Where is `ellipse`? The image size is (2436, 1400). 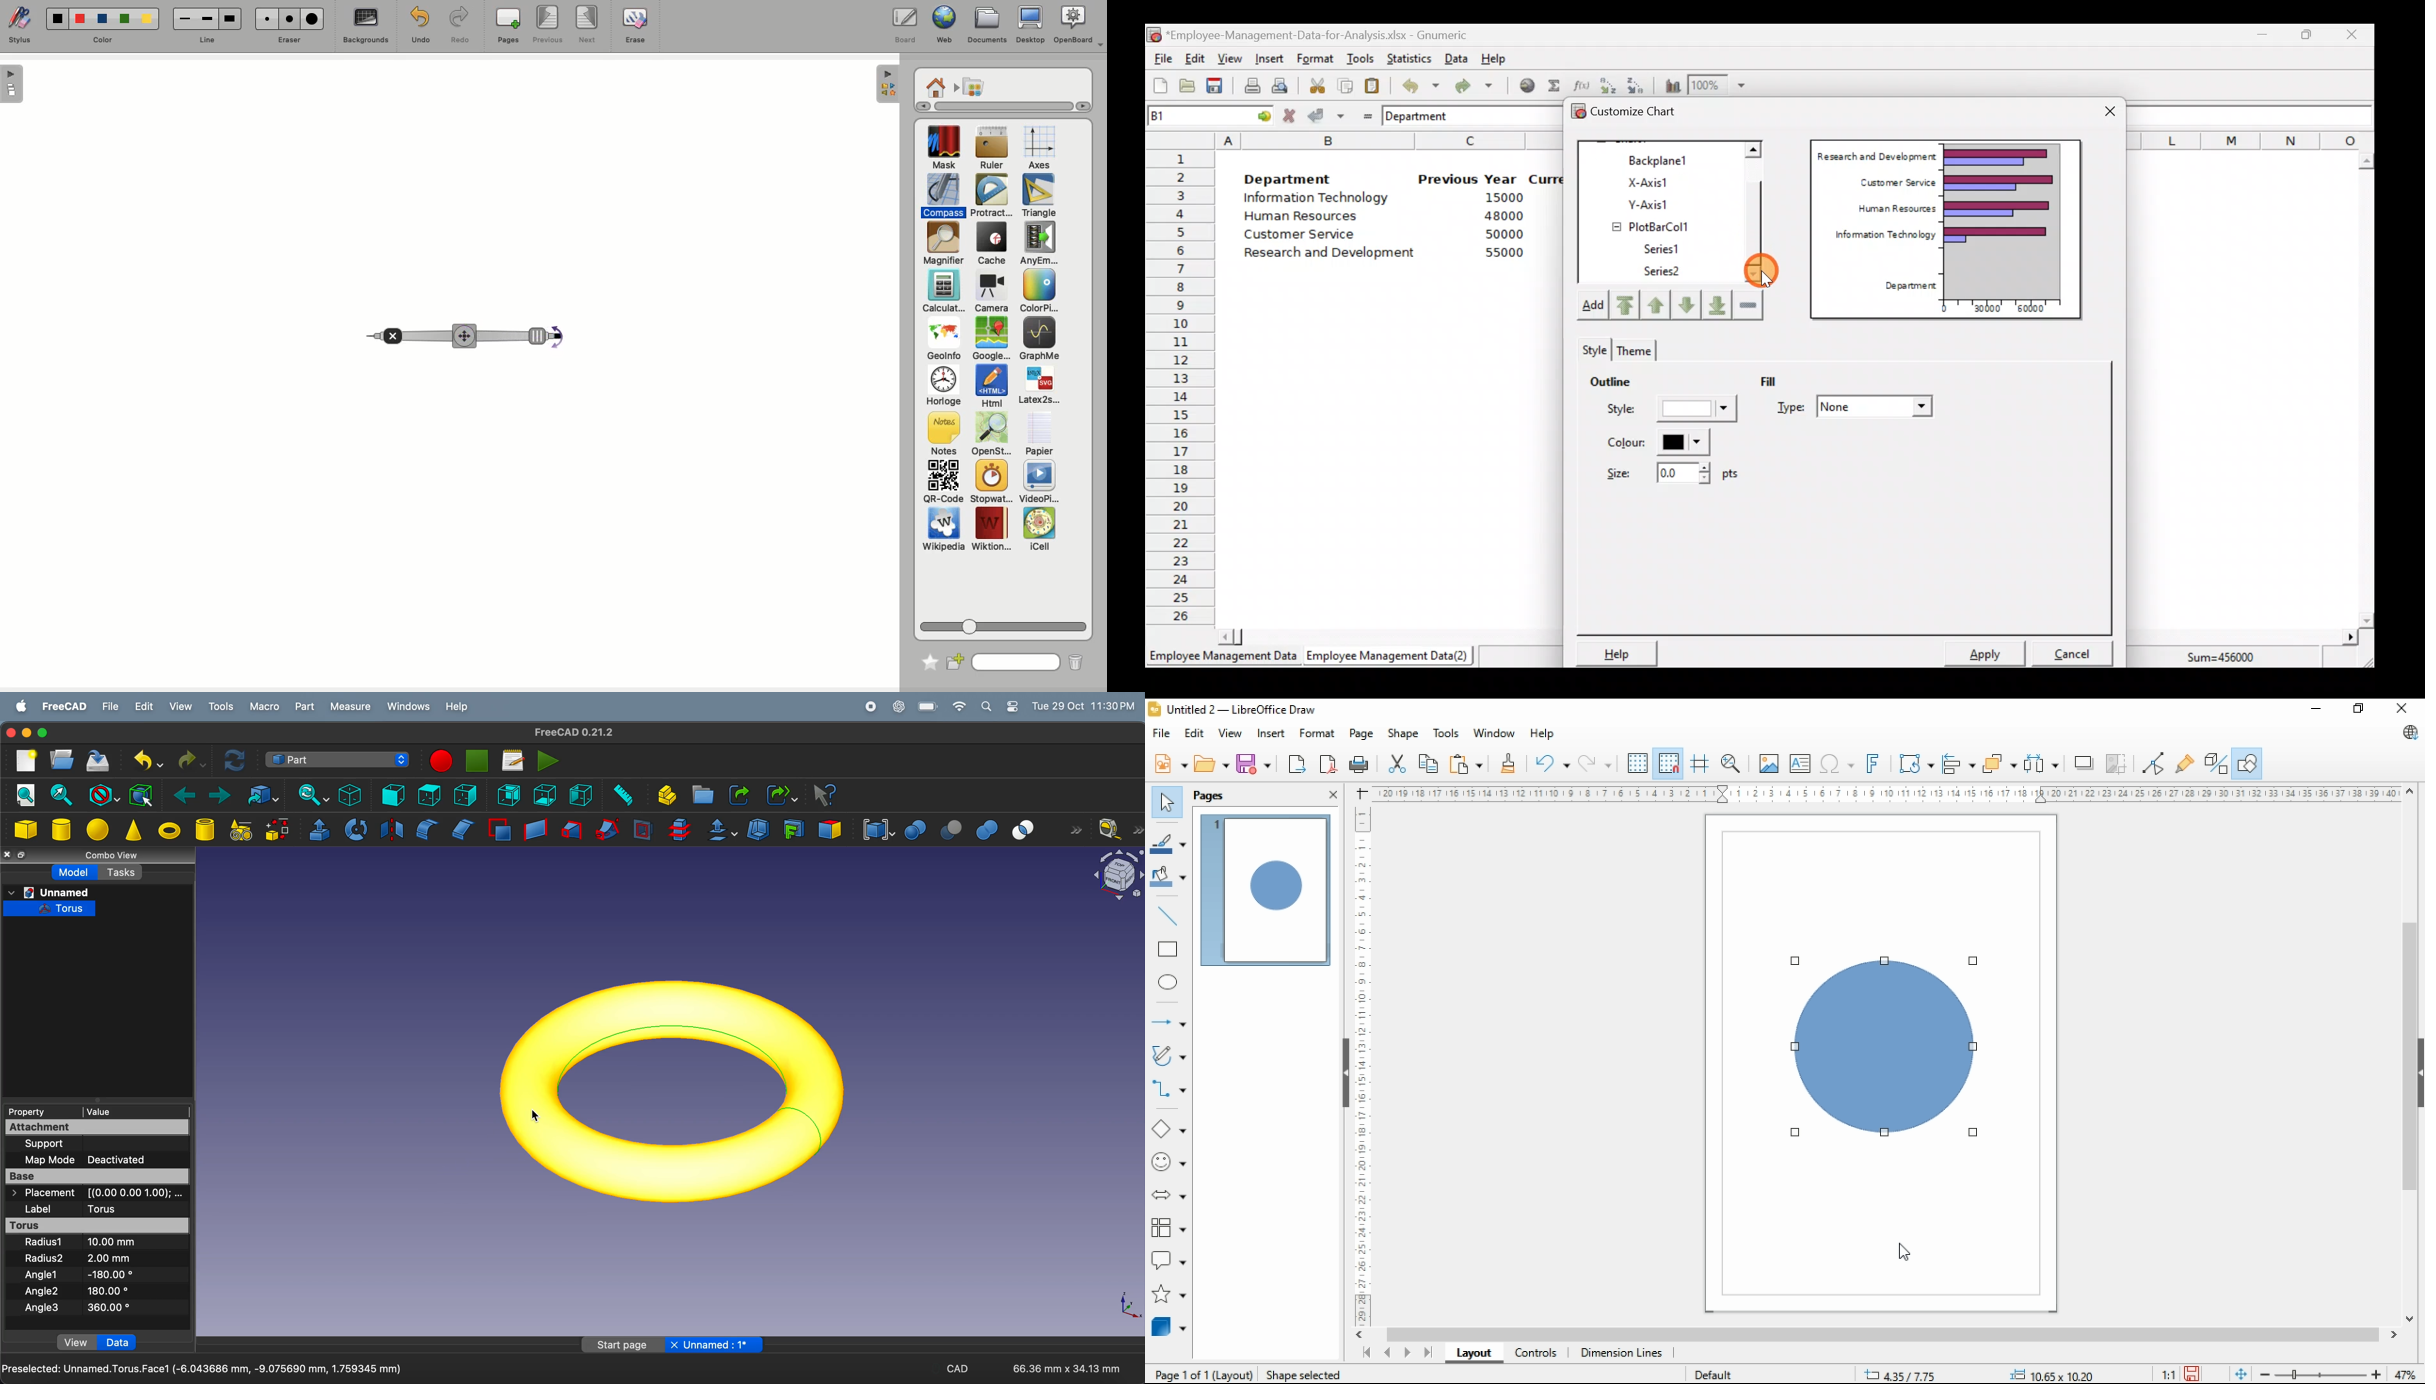
ellipse is located at coordinates (1167, 982).